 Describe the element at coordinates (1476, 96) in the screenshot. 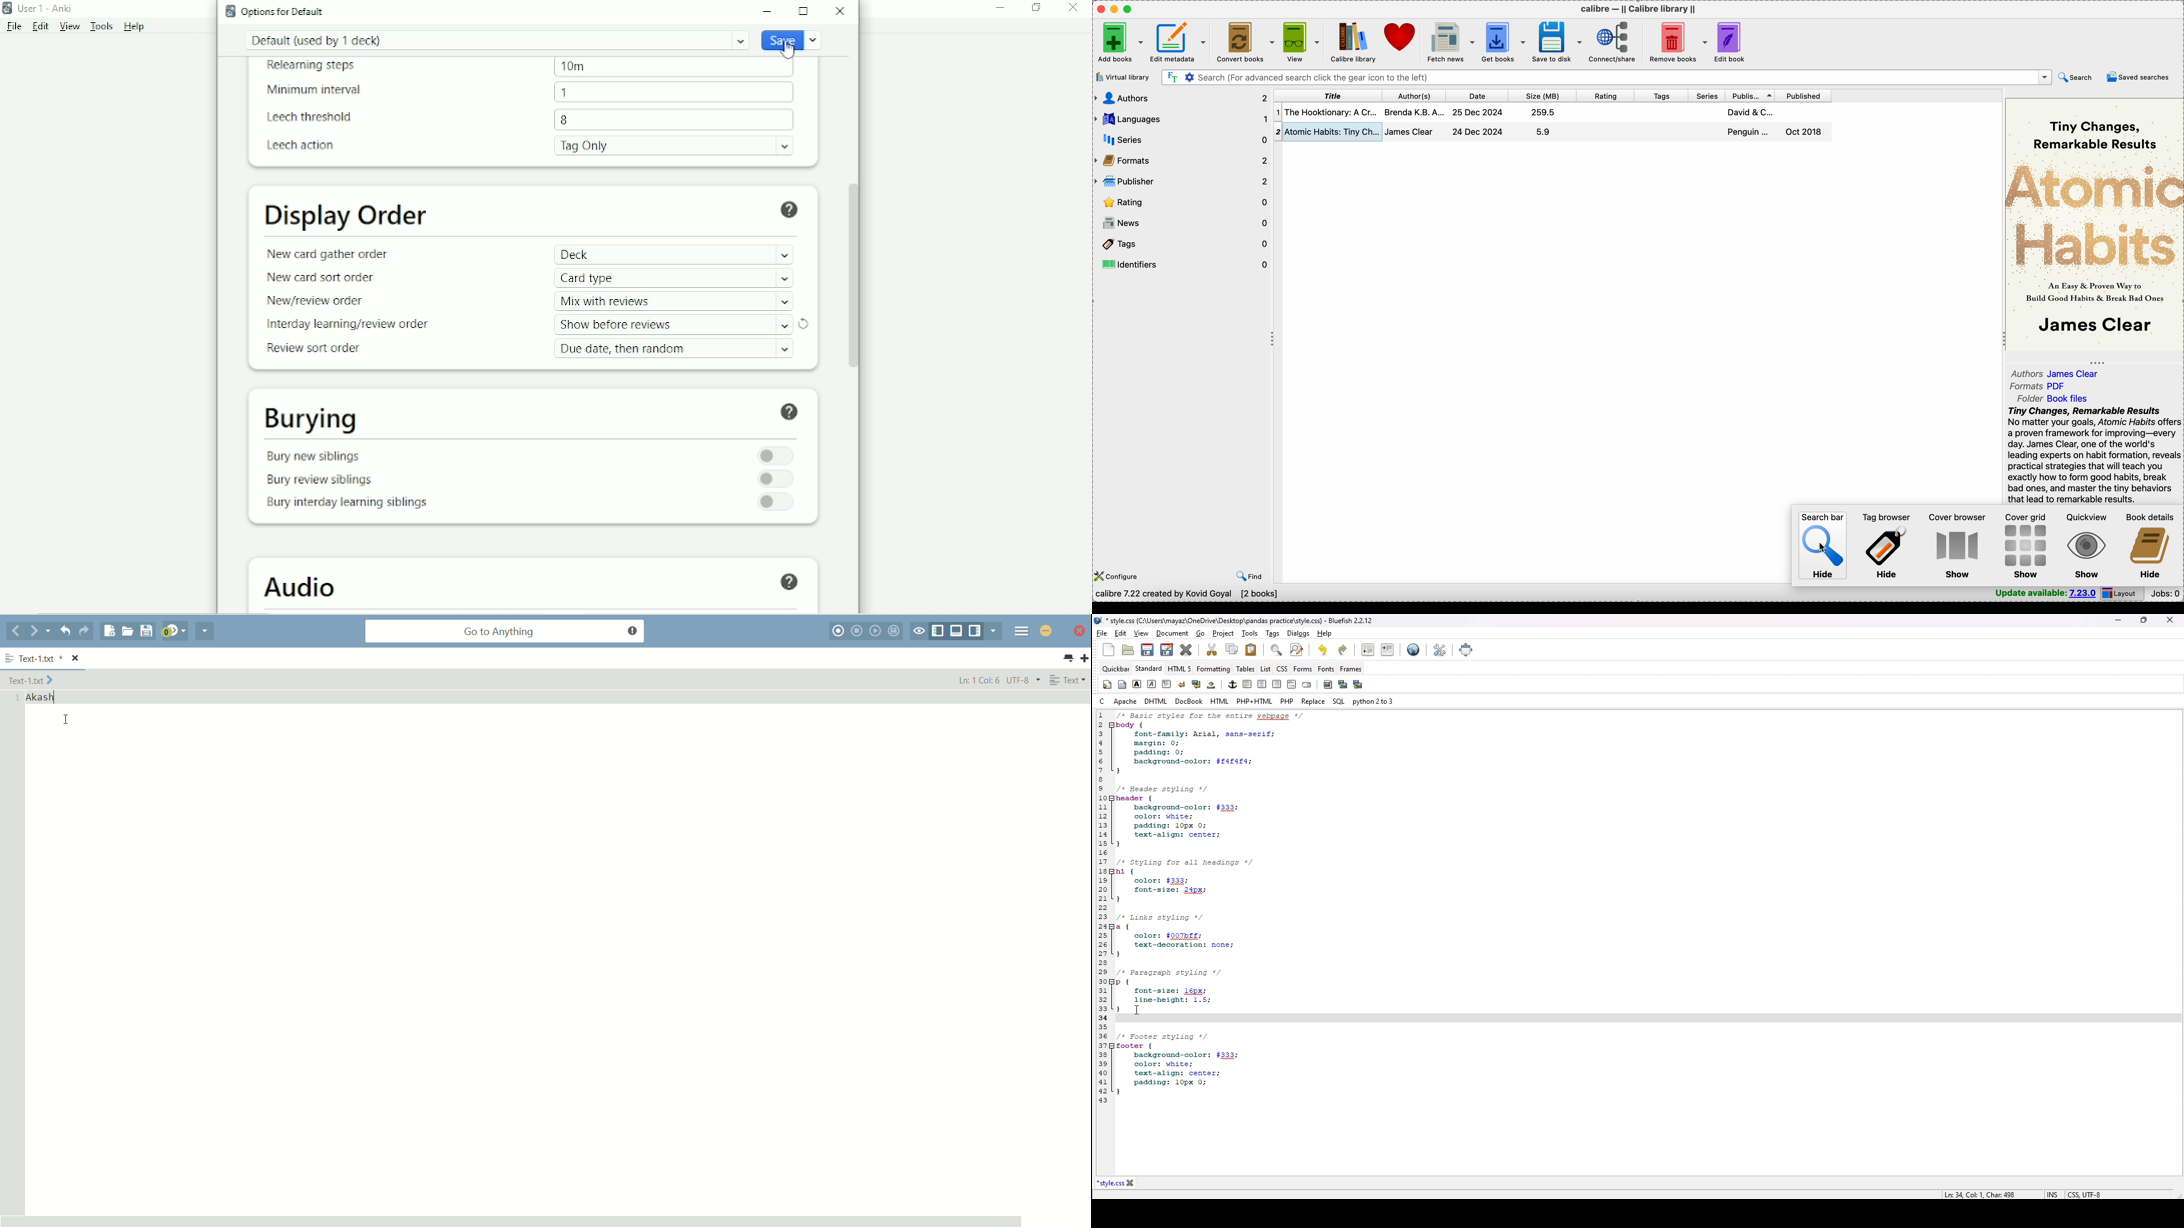

I see `date` at that location.